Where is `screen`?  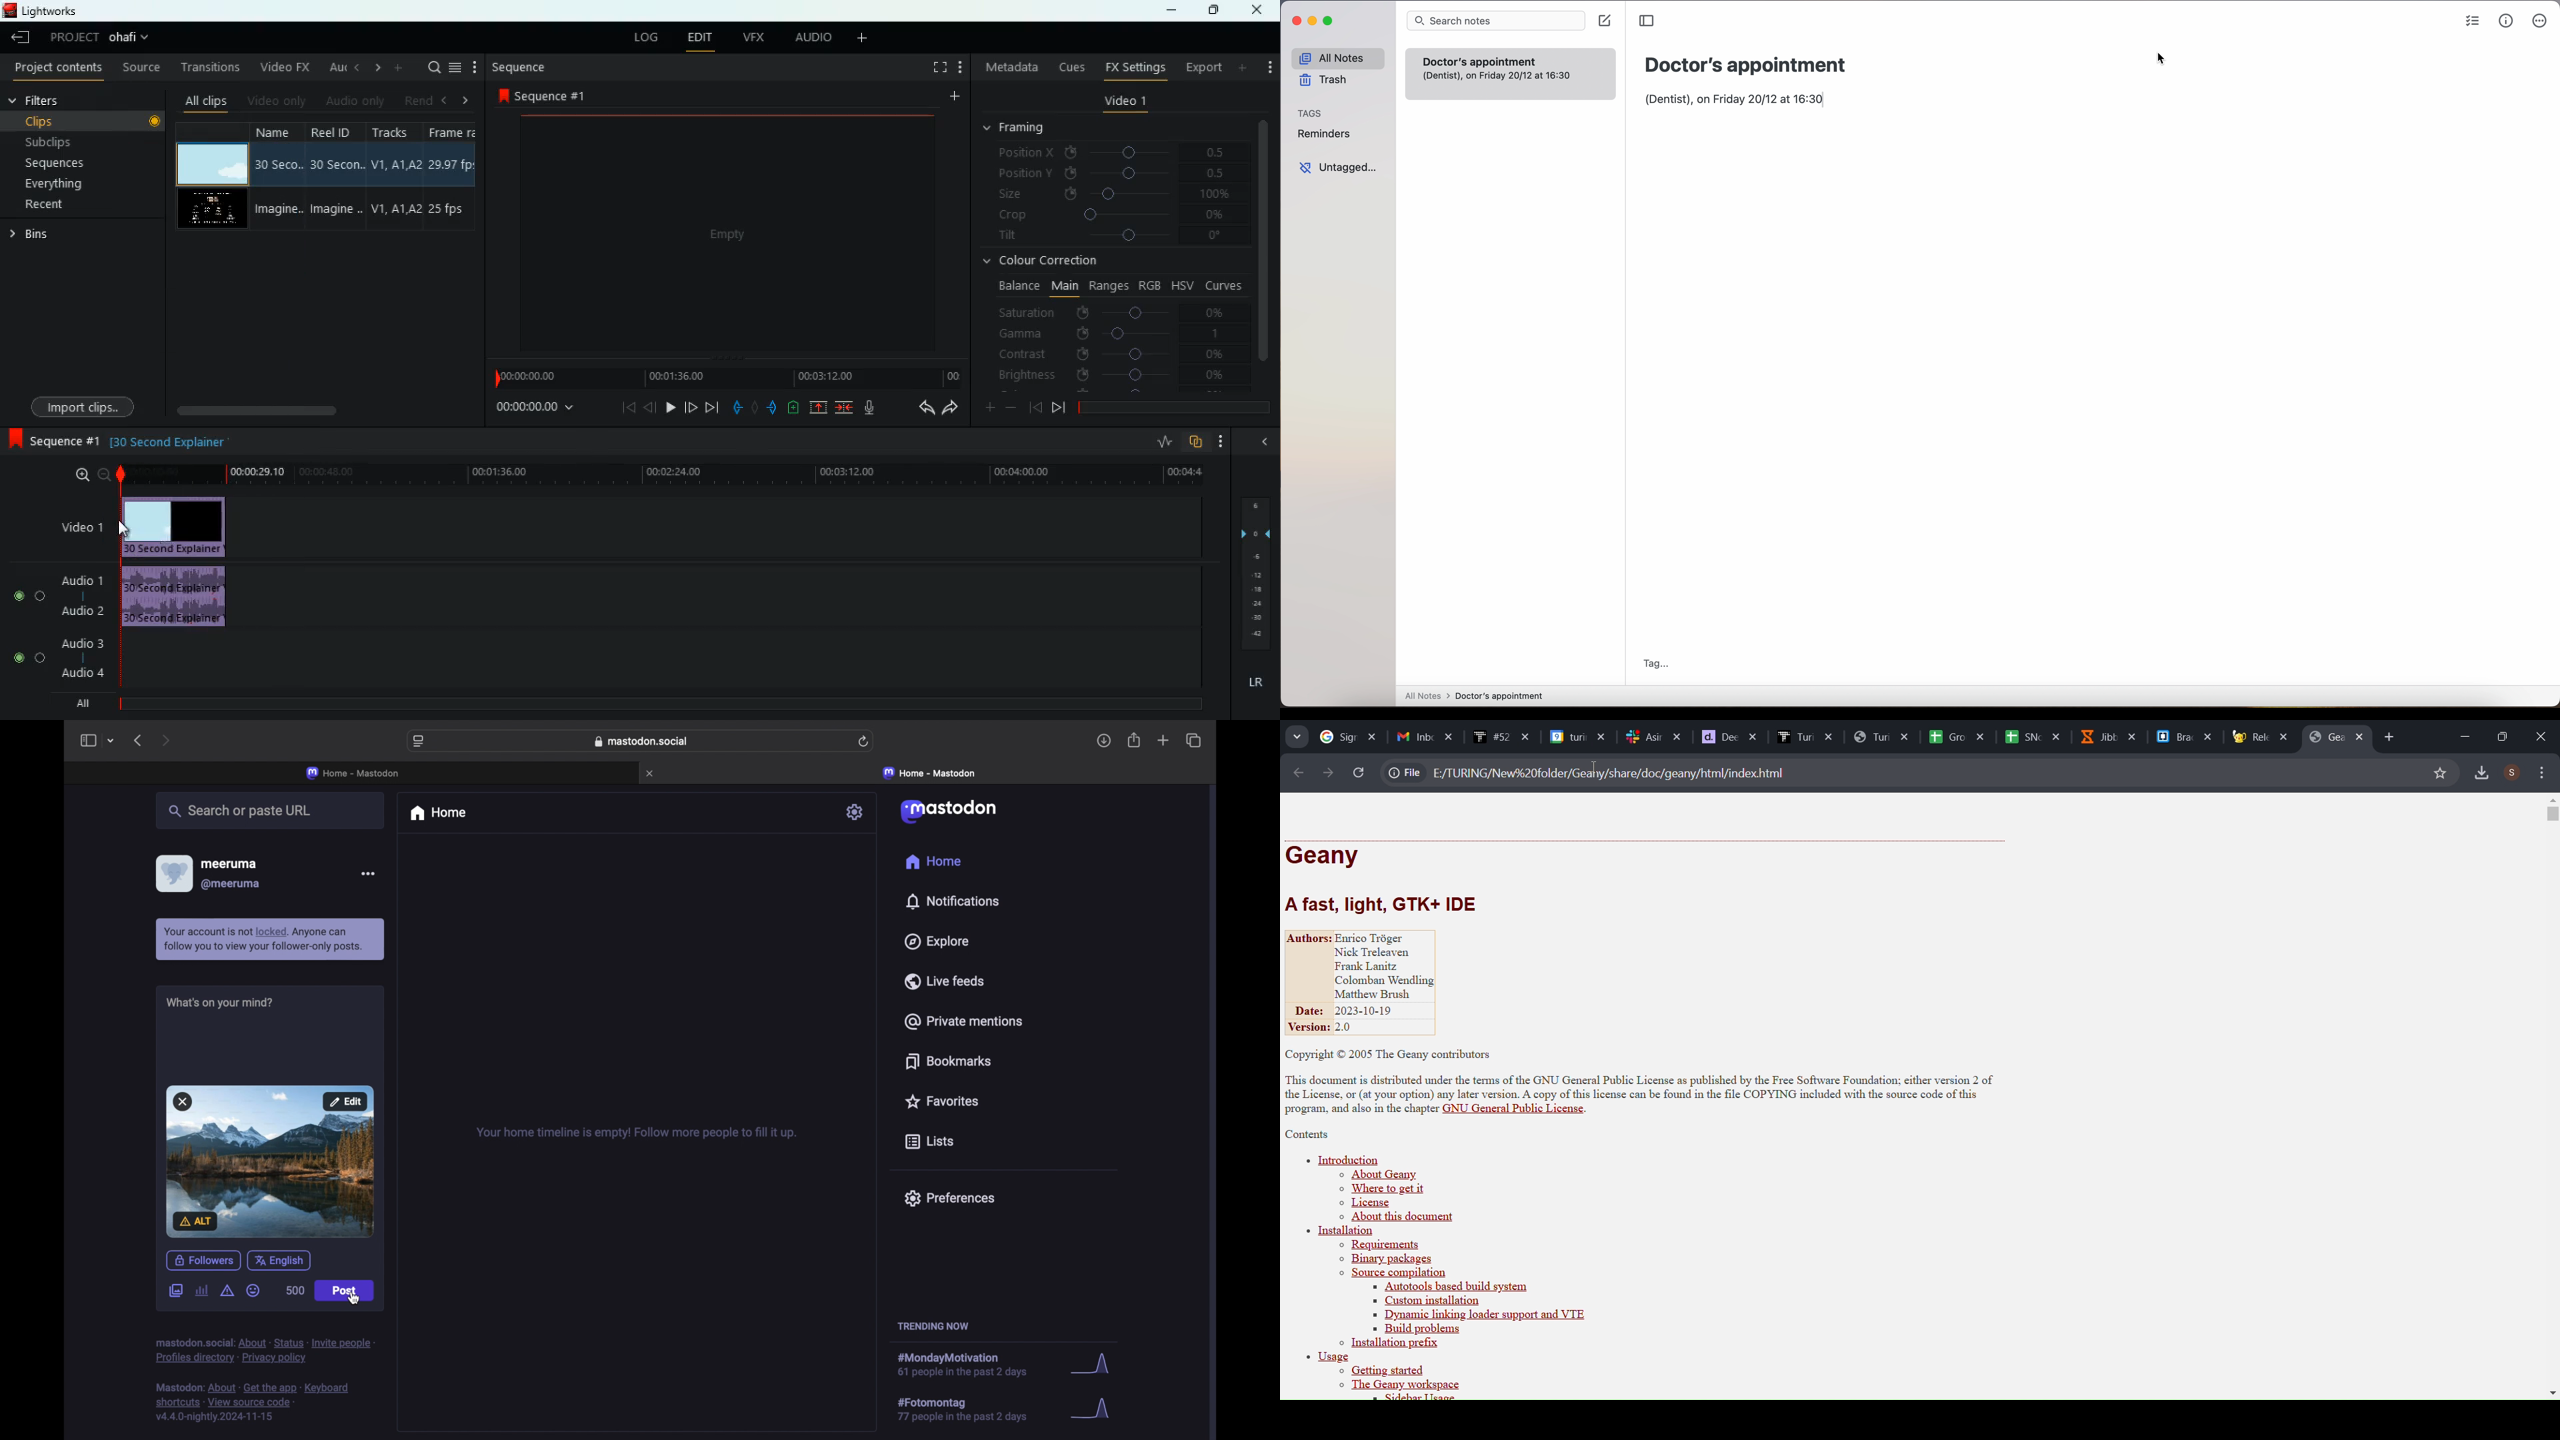 screen is located at coordinates (935, 67).